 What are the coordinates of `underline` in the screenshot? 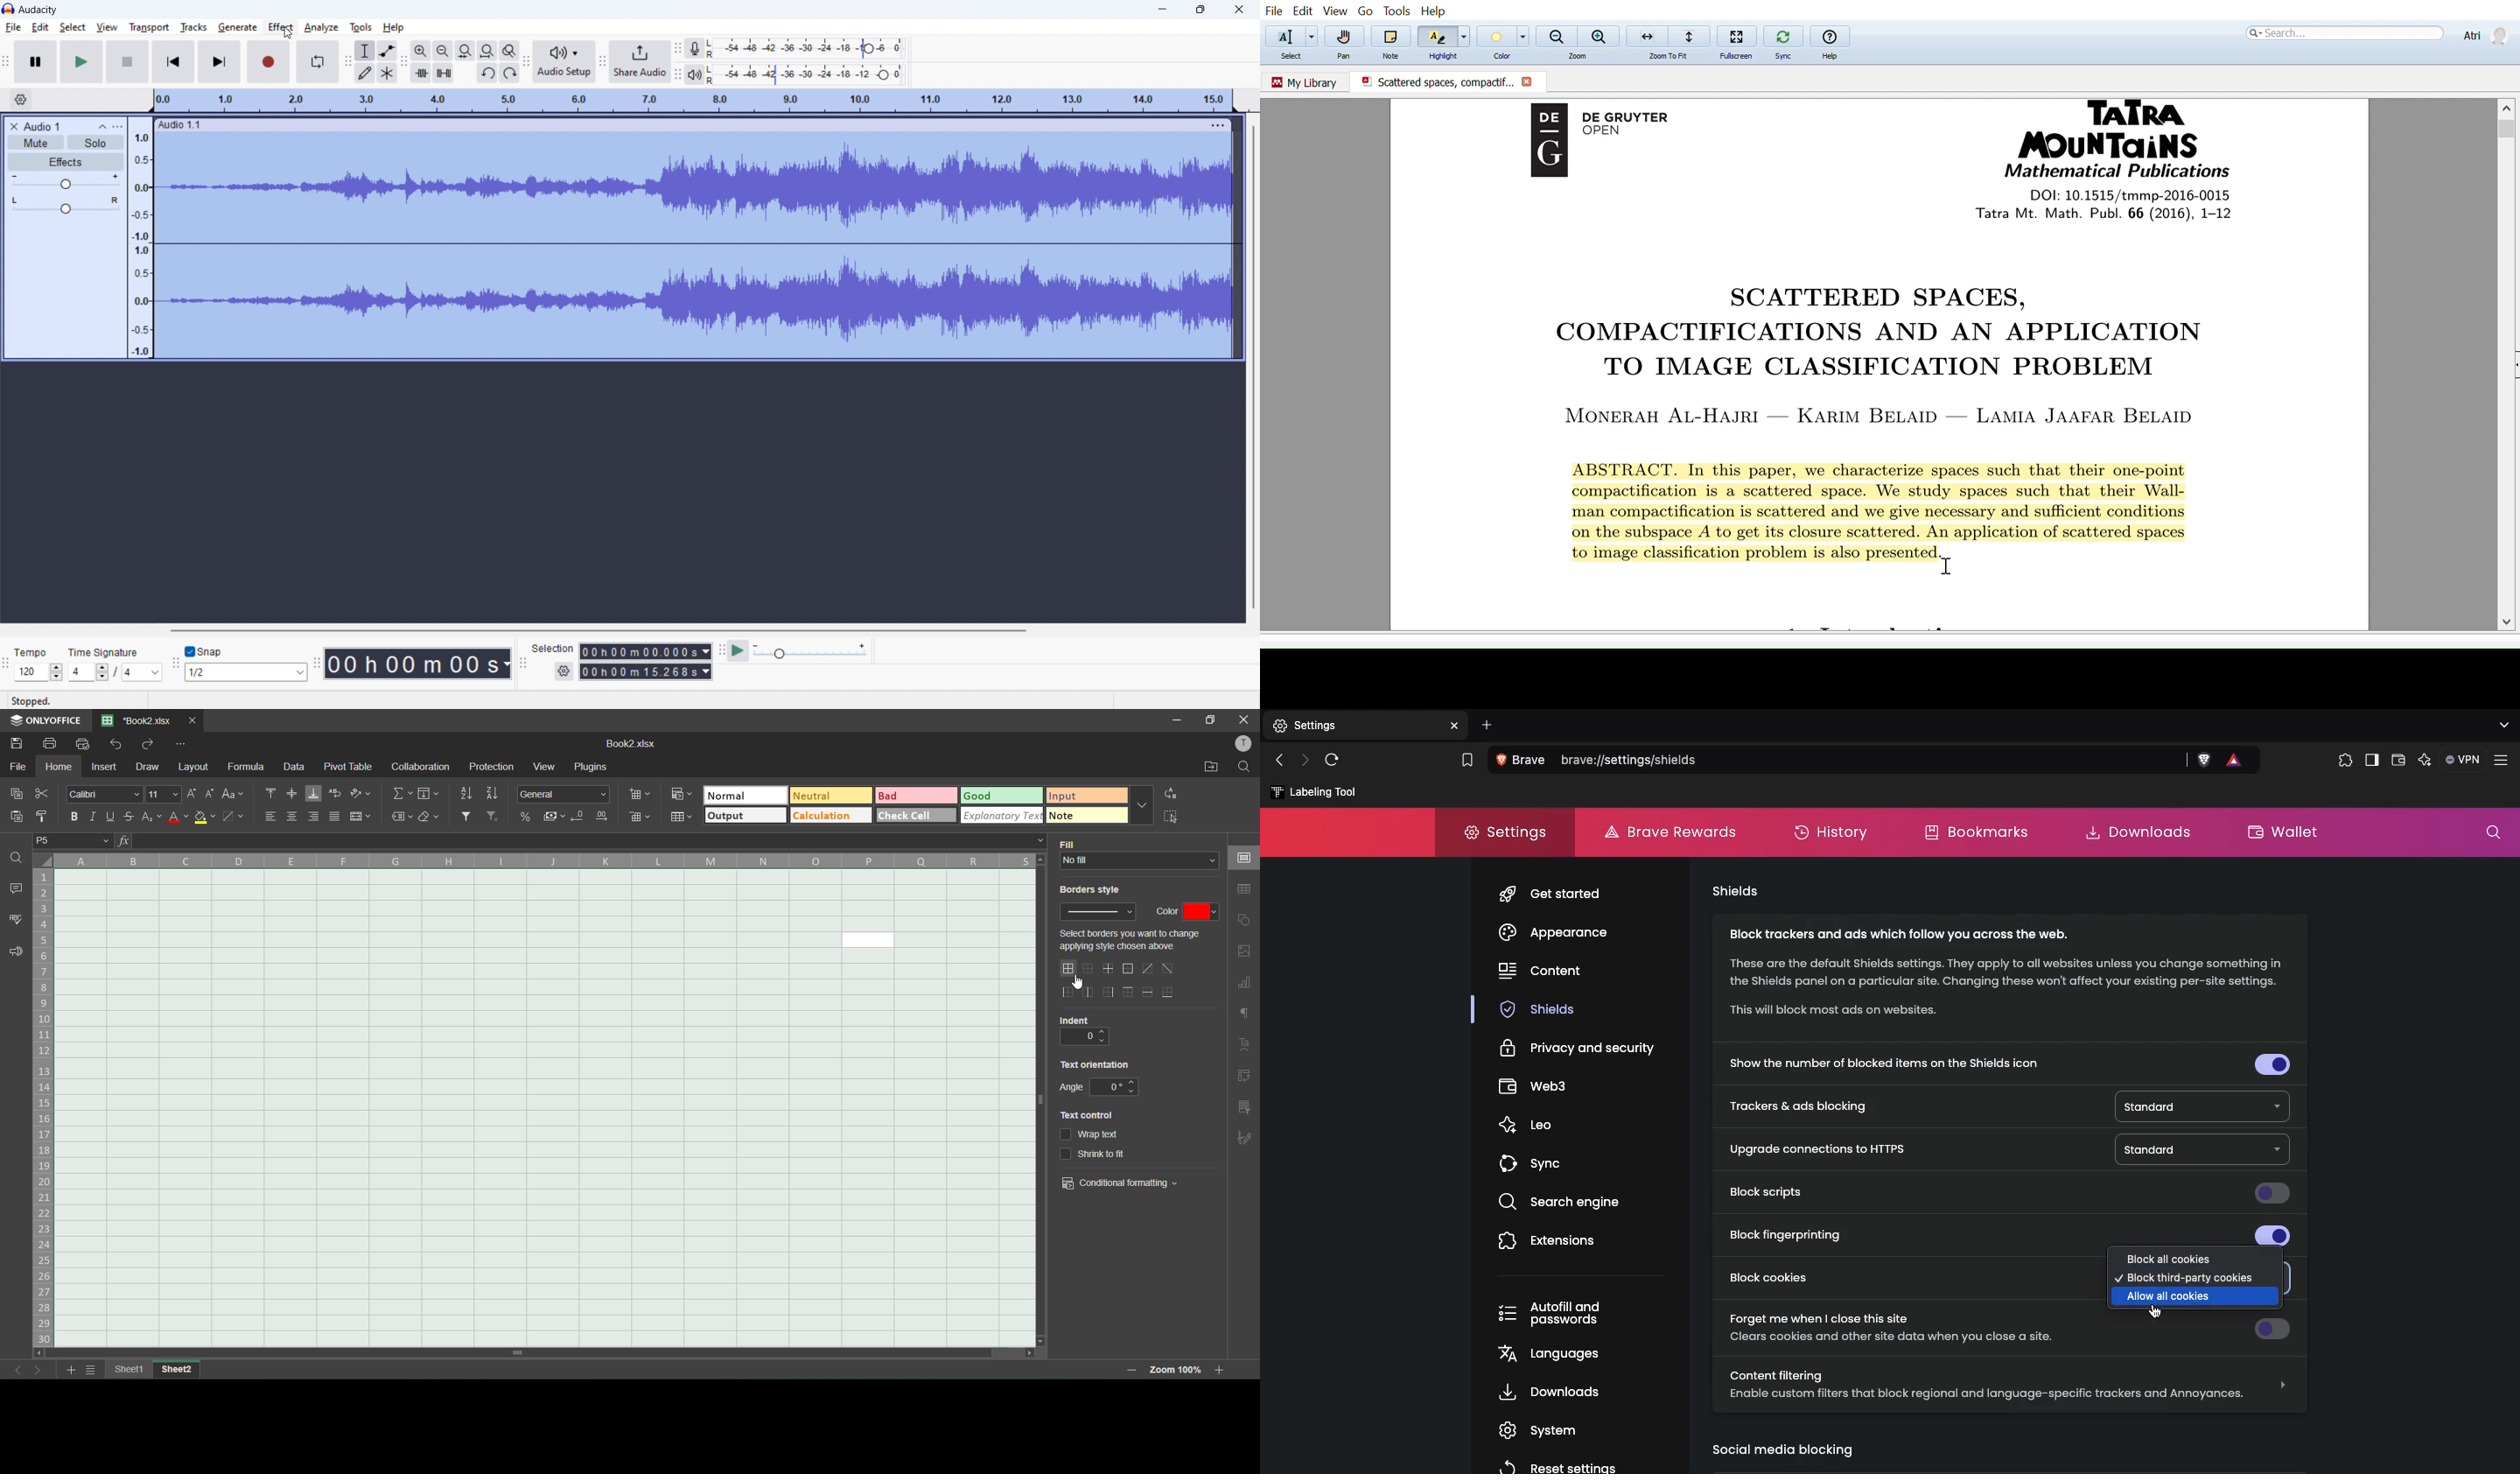 It's located at (110, 815).